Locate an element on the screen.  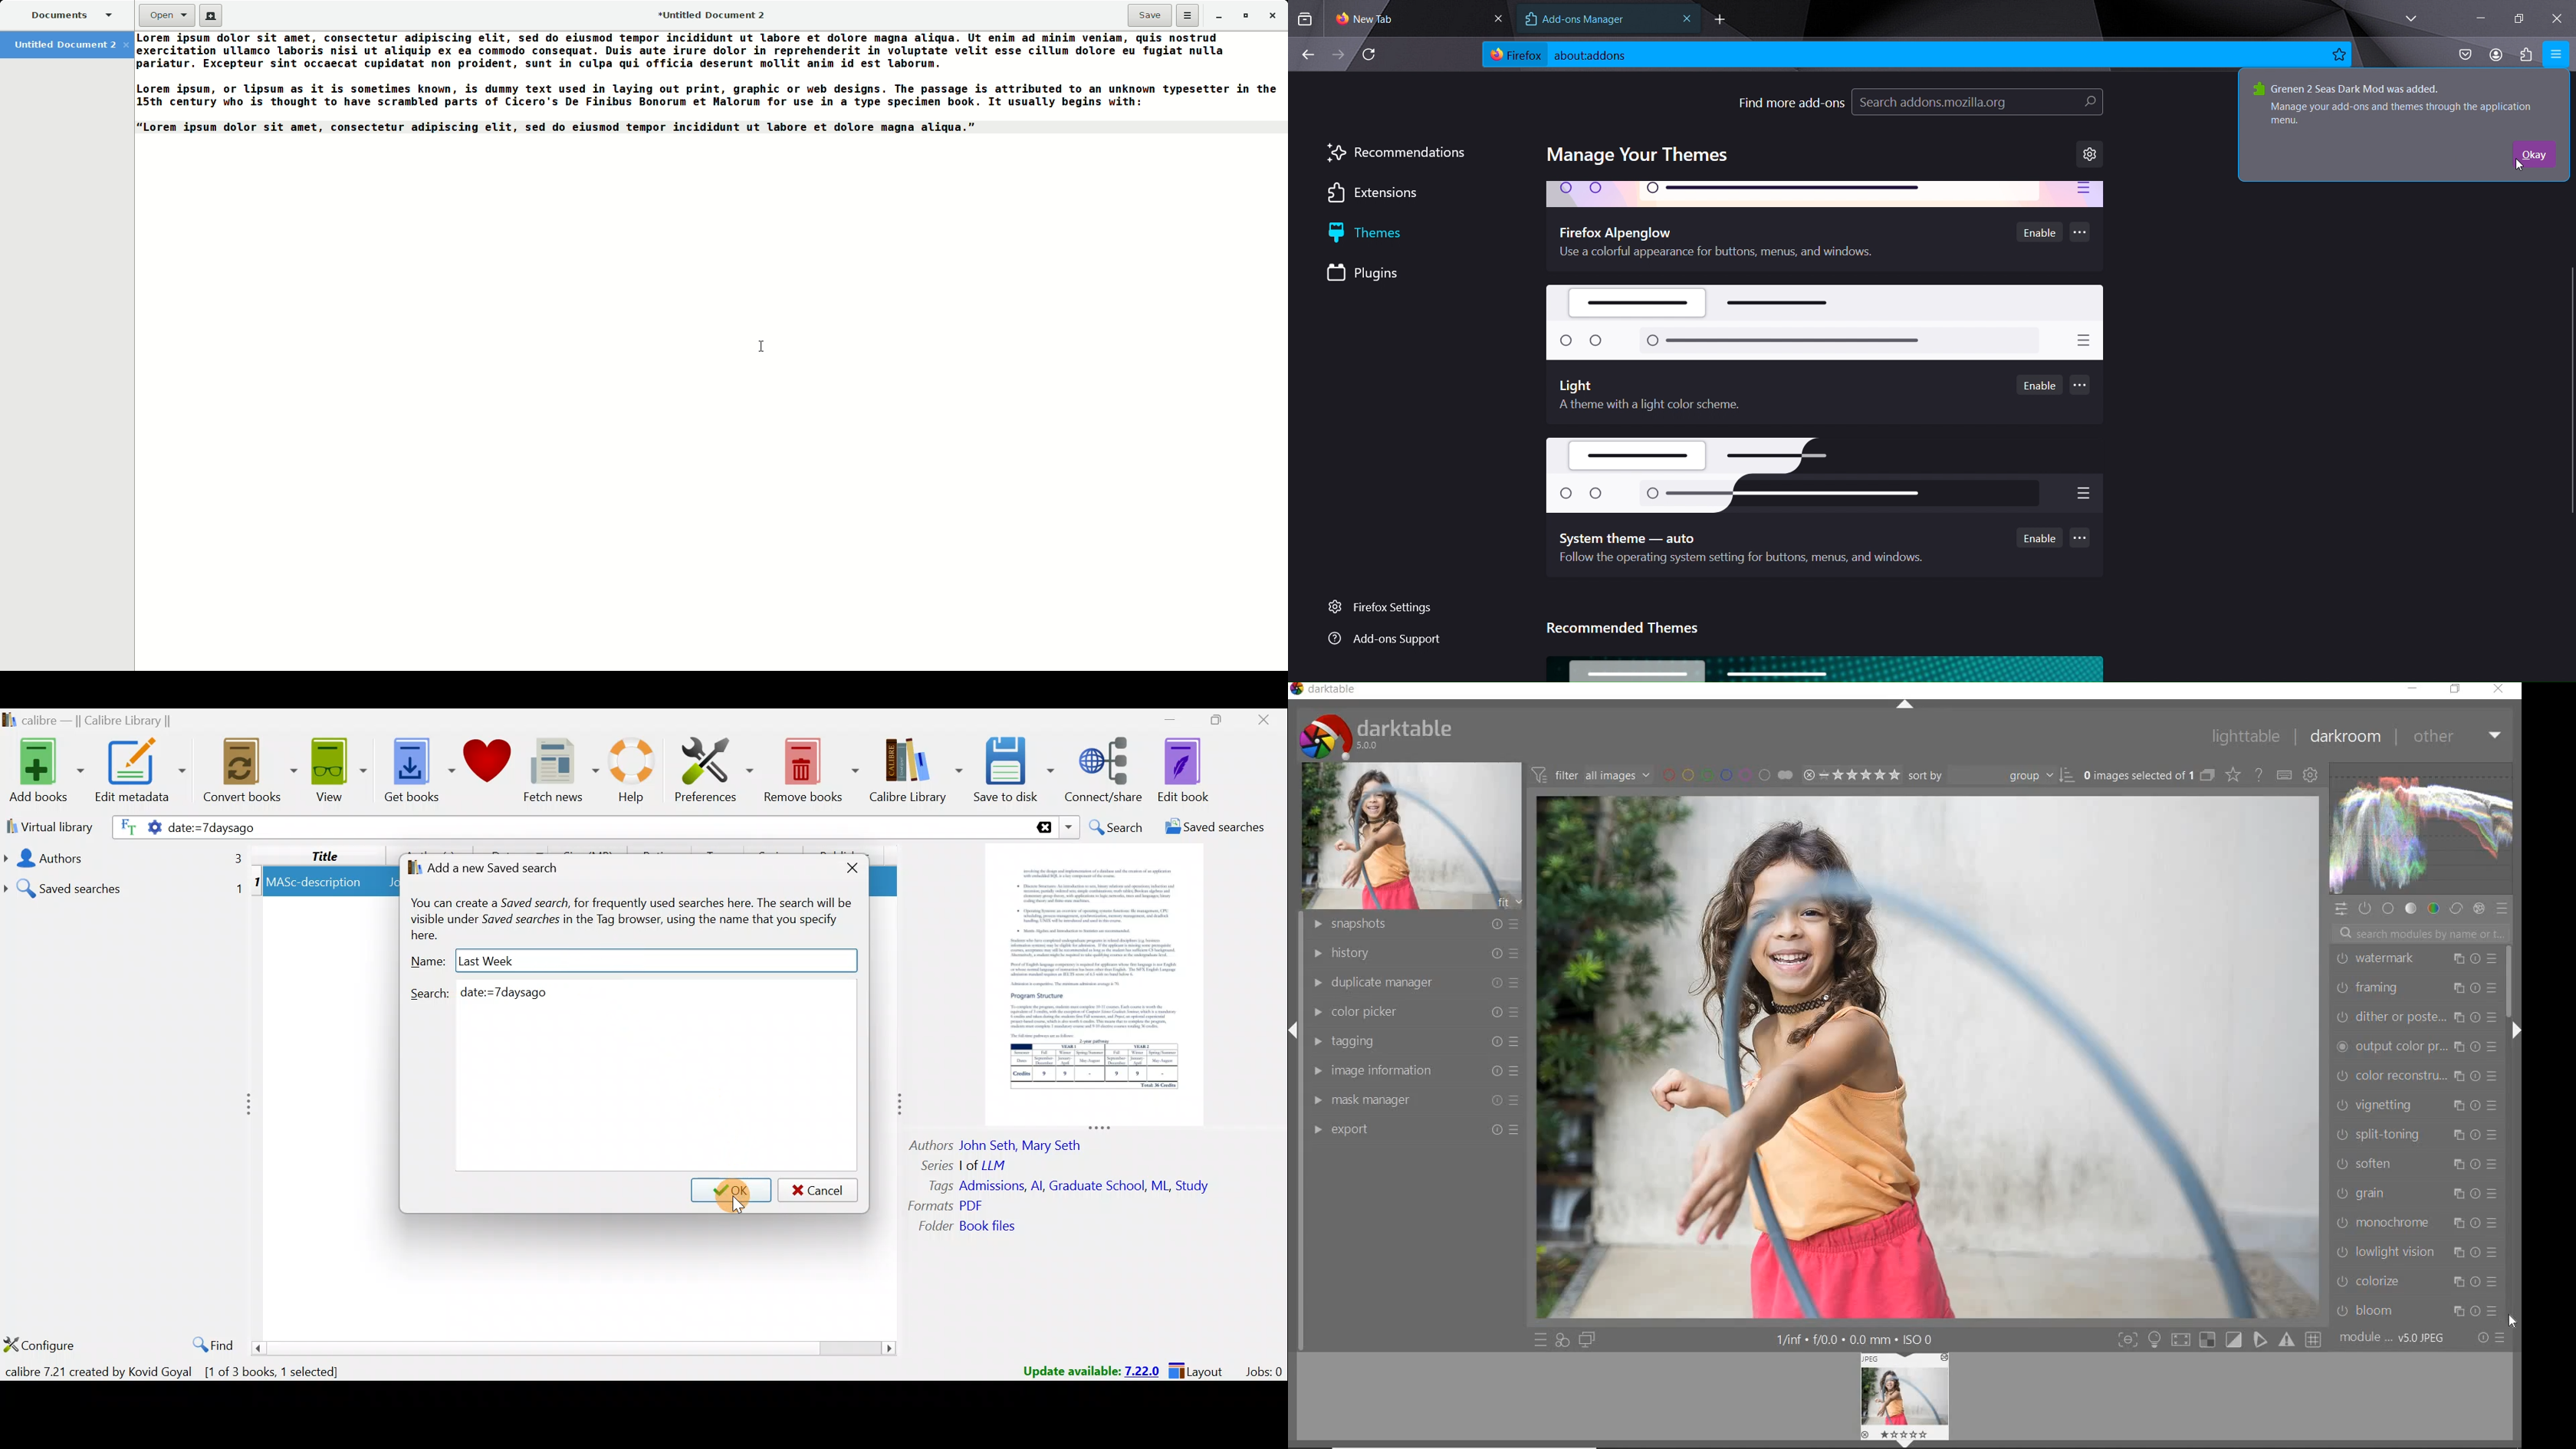
export is located at coordinates (1415, 1130).